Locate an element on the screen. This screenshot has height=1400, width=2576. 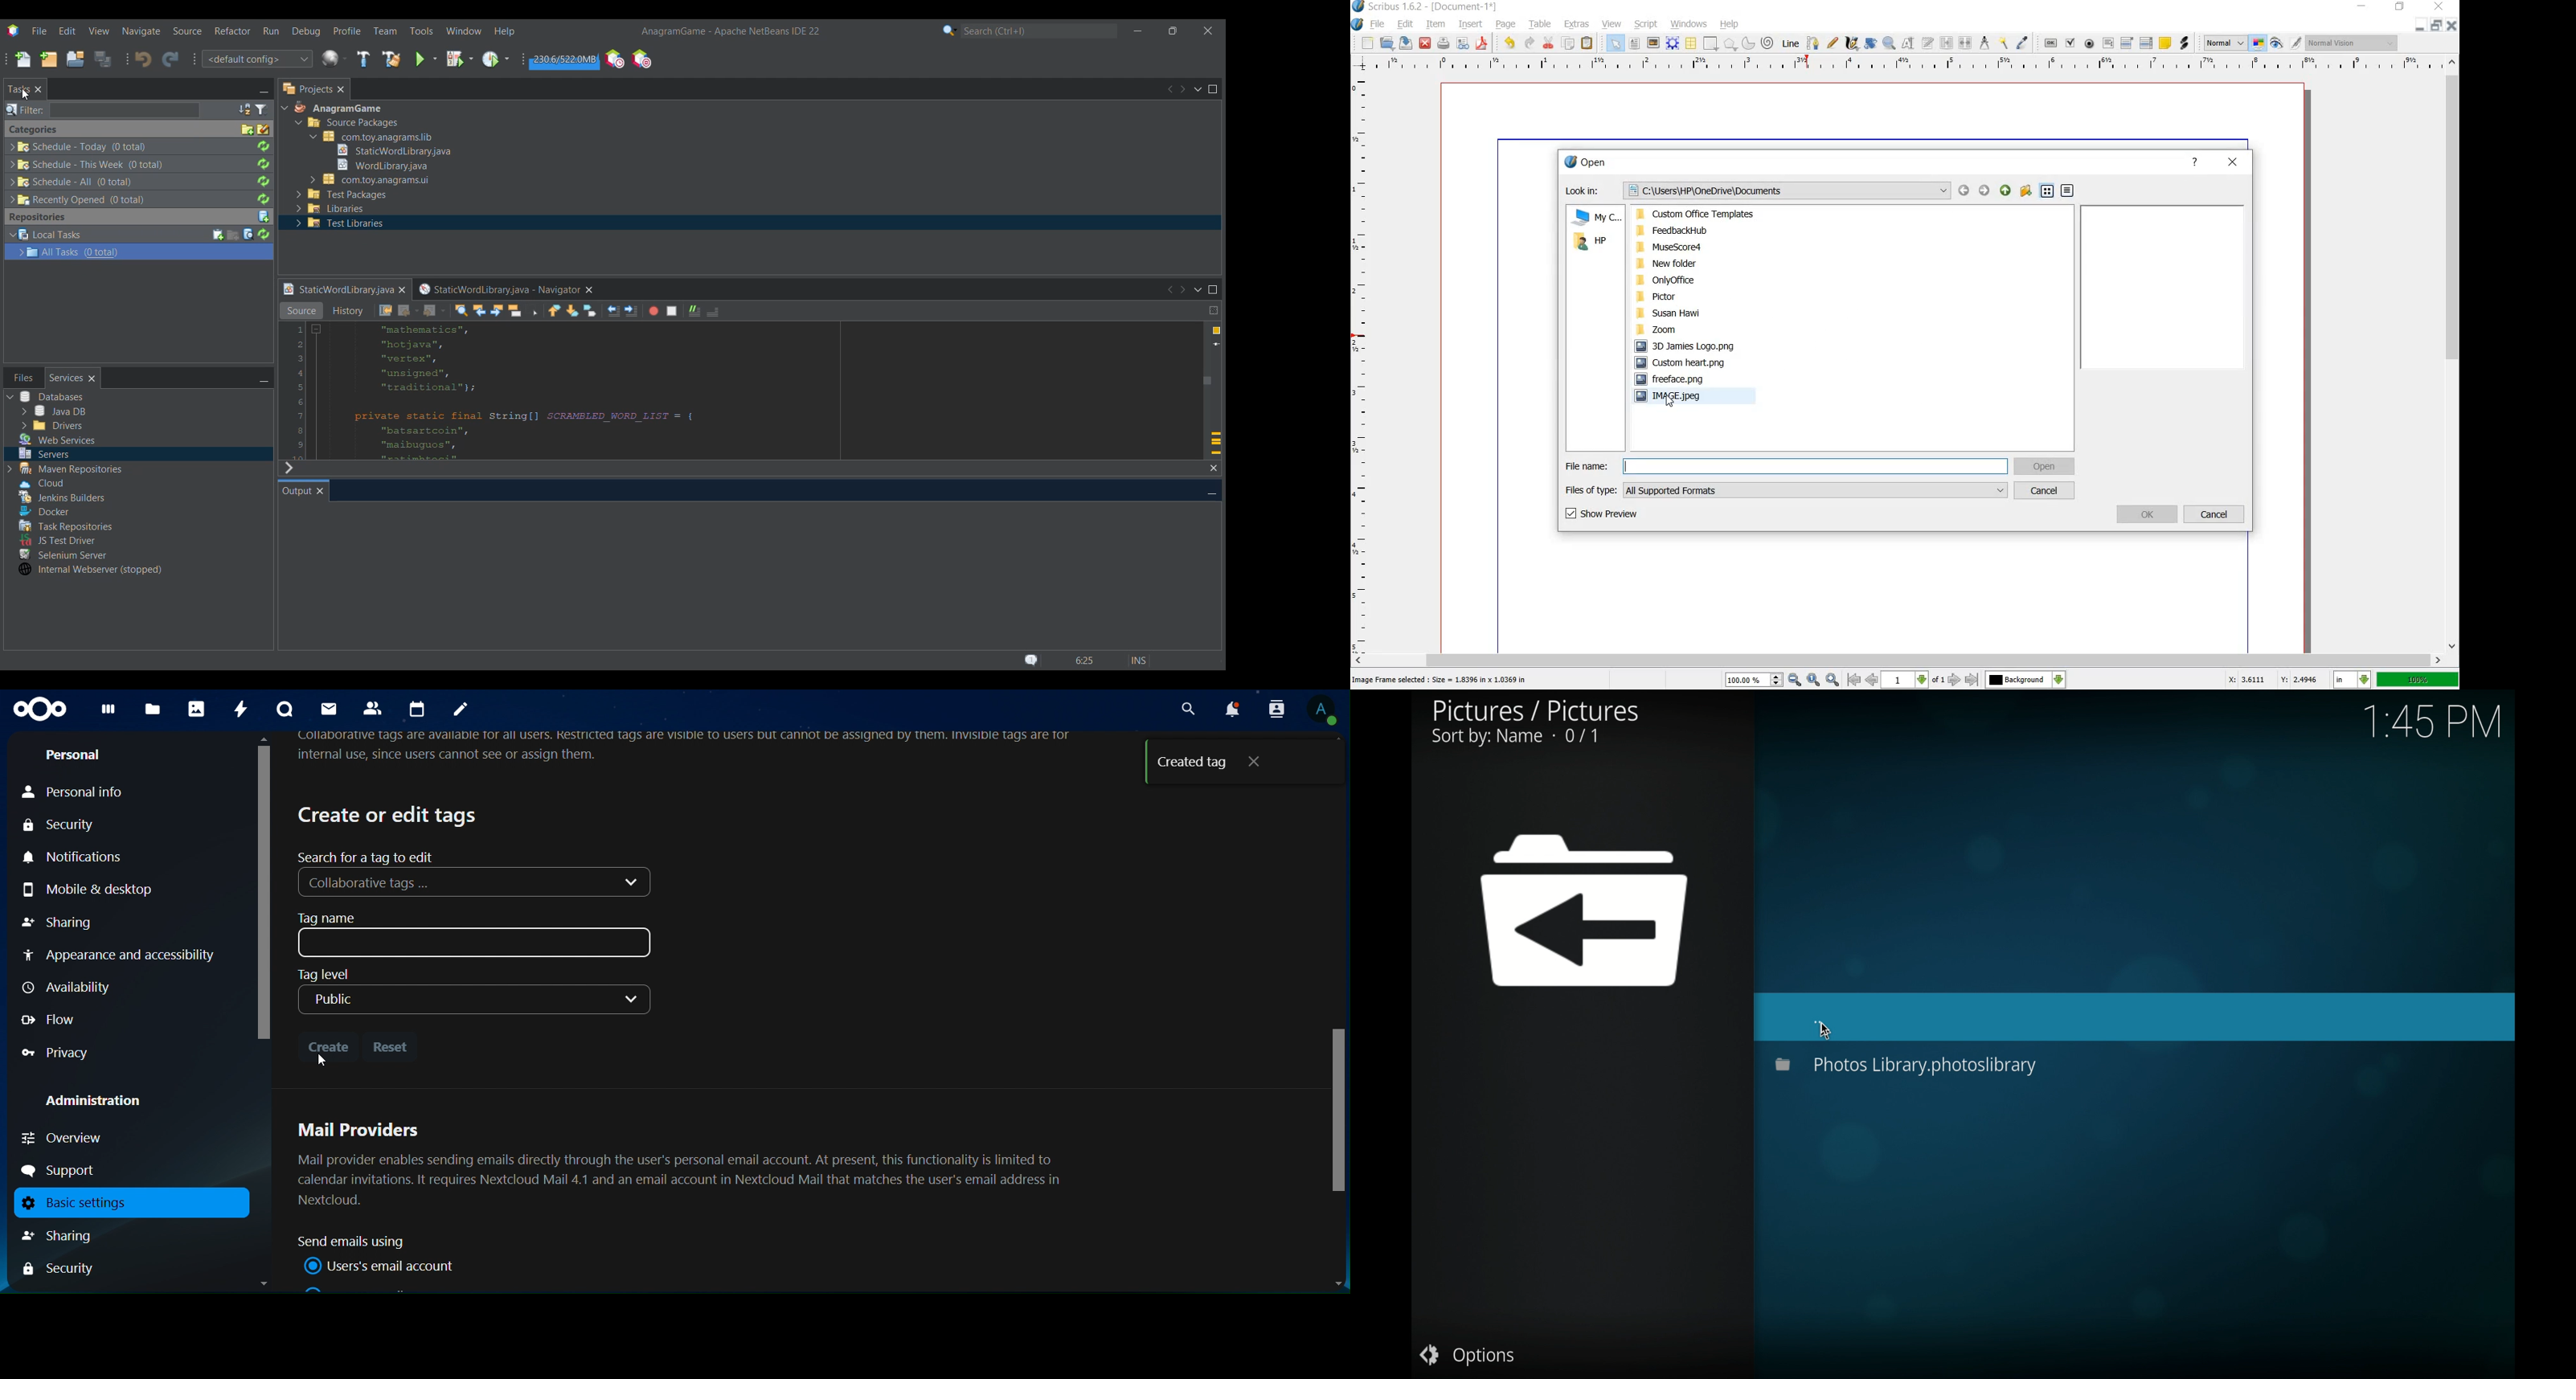
Run menu is located at coordinates (271, 31).